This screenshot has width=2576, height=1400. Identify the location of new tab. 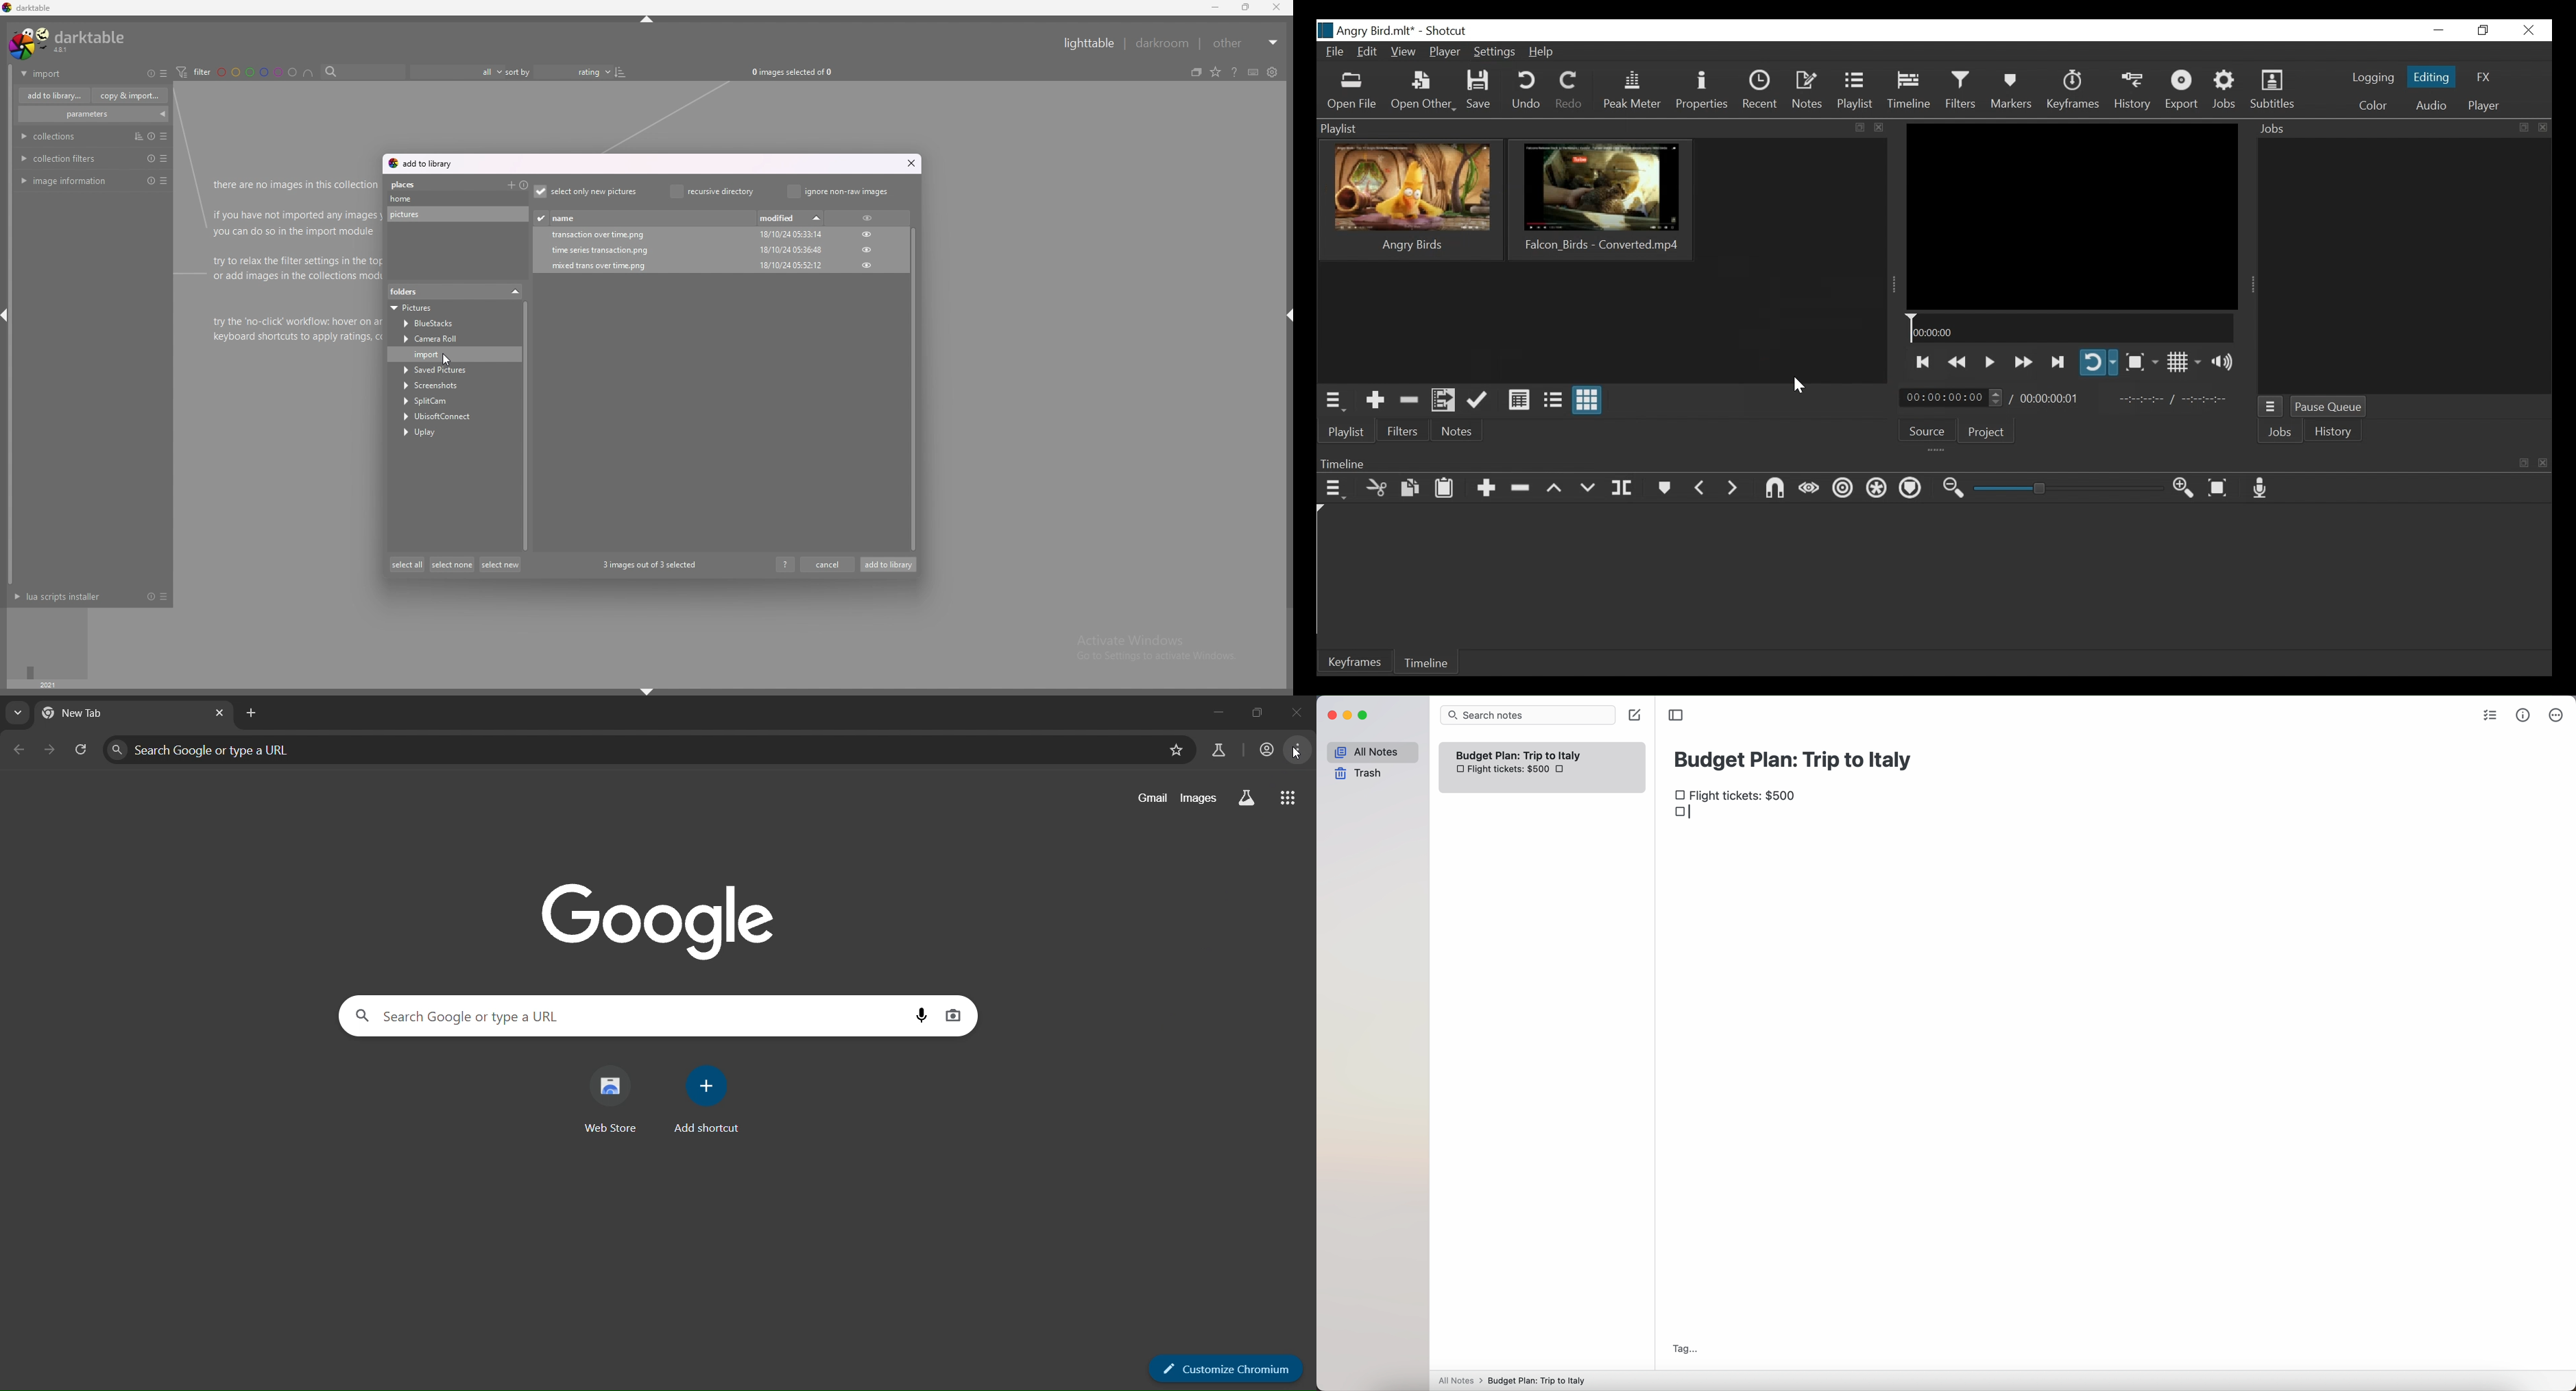
(86, 715).